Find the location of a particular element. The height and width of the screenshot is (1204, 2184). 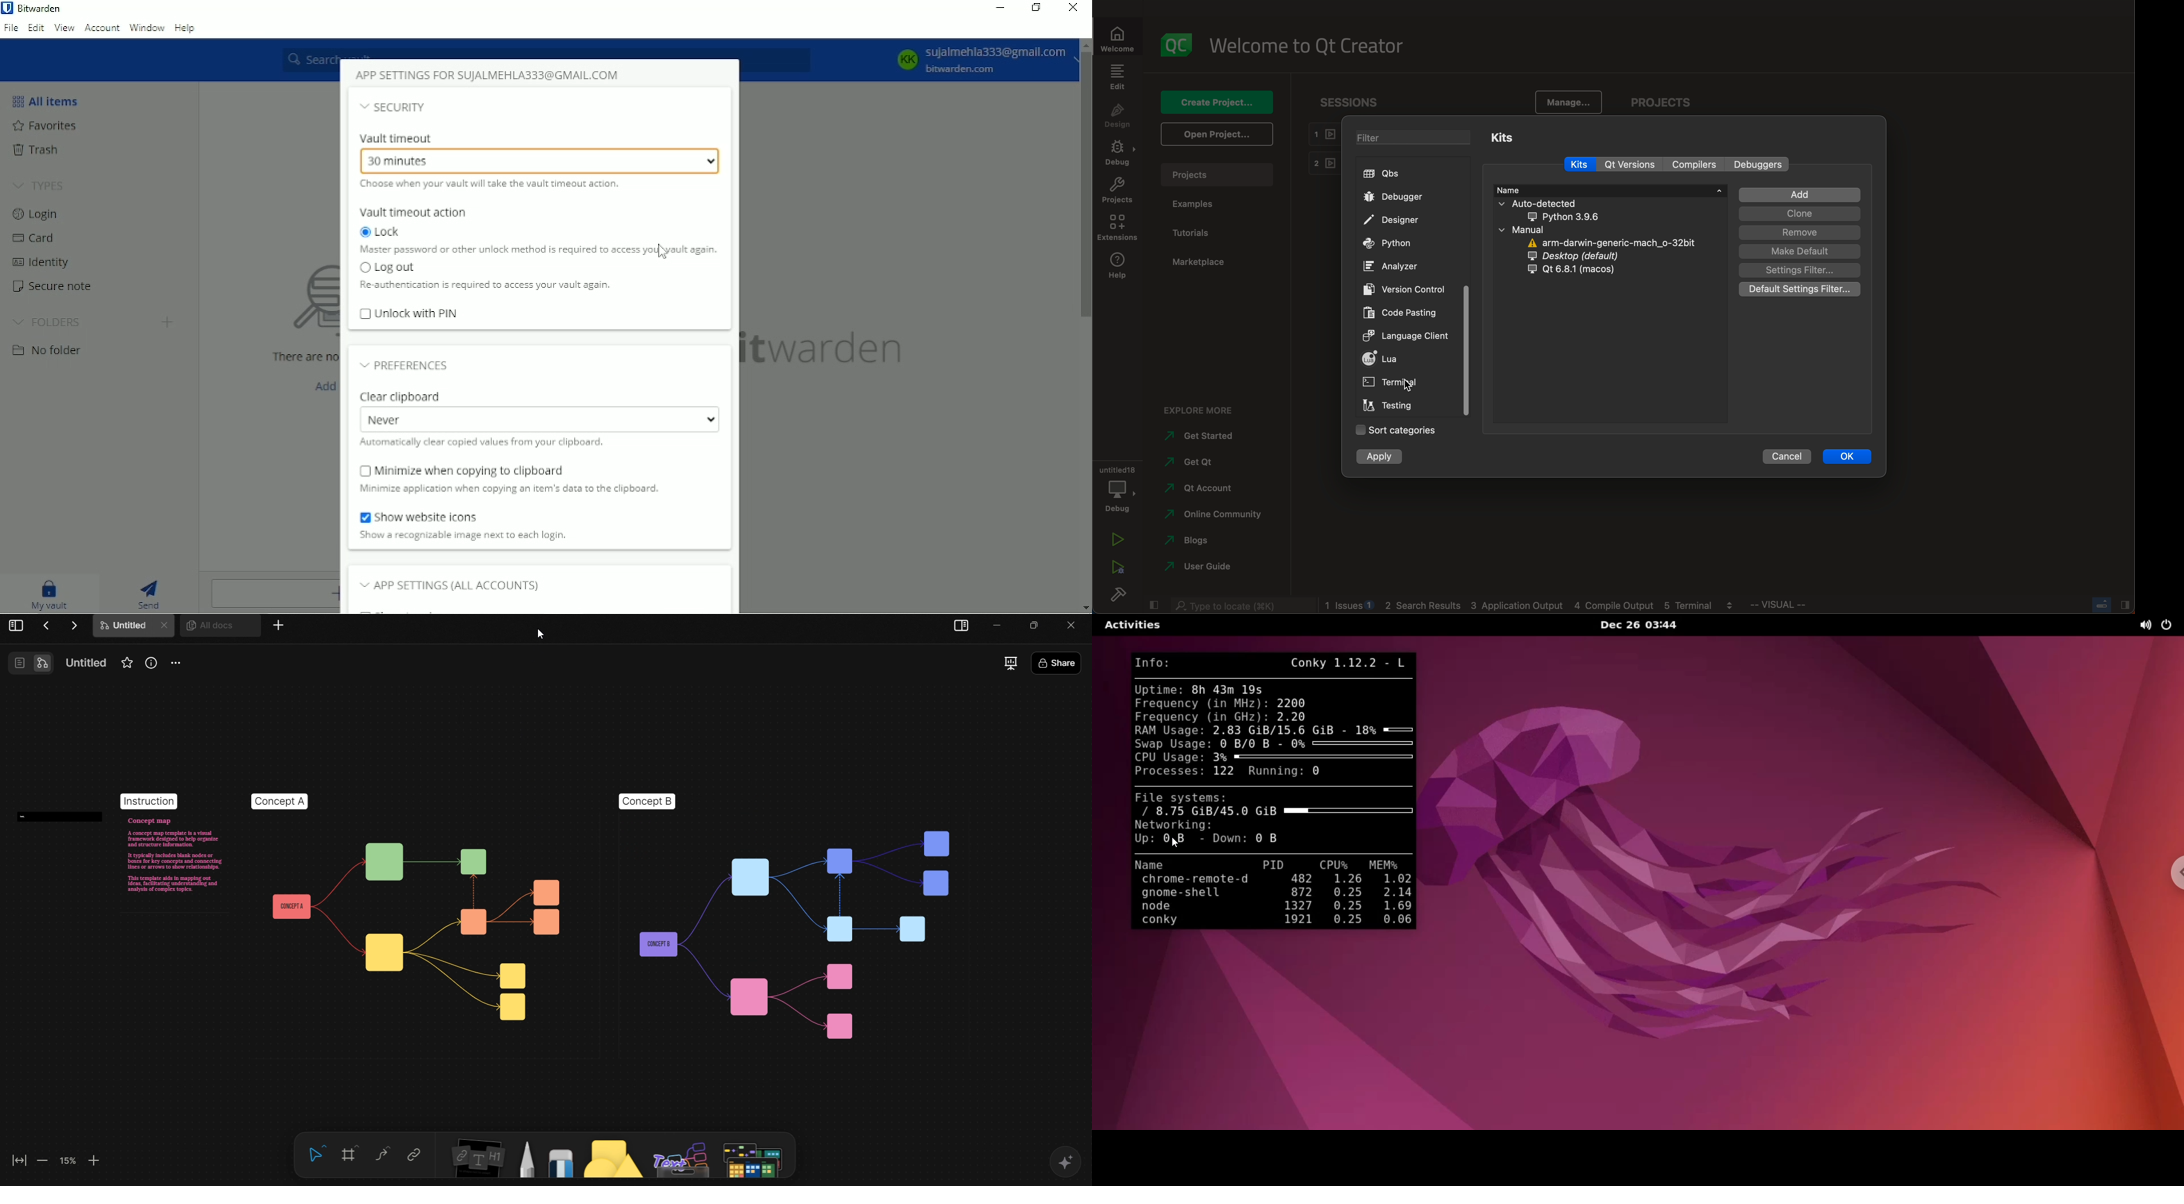

remove is located at coordinates (1801, 232).